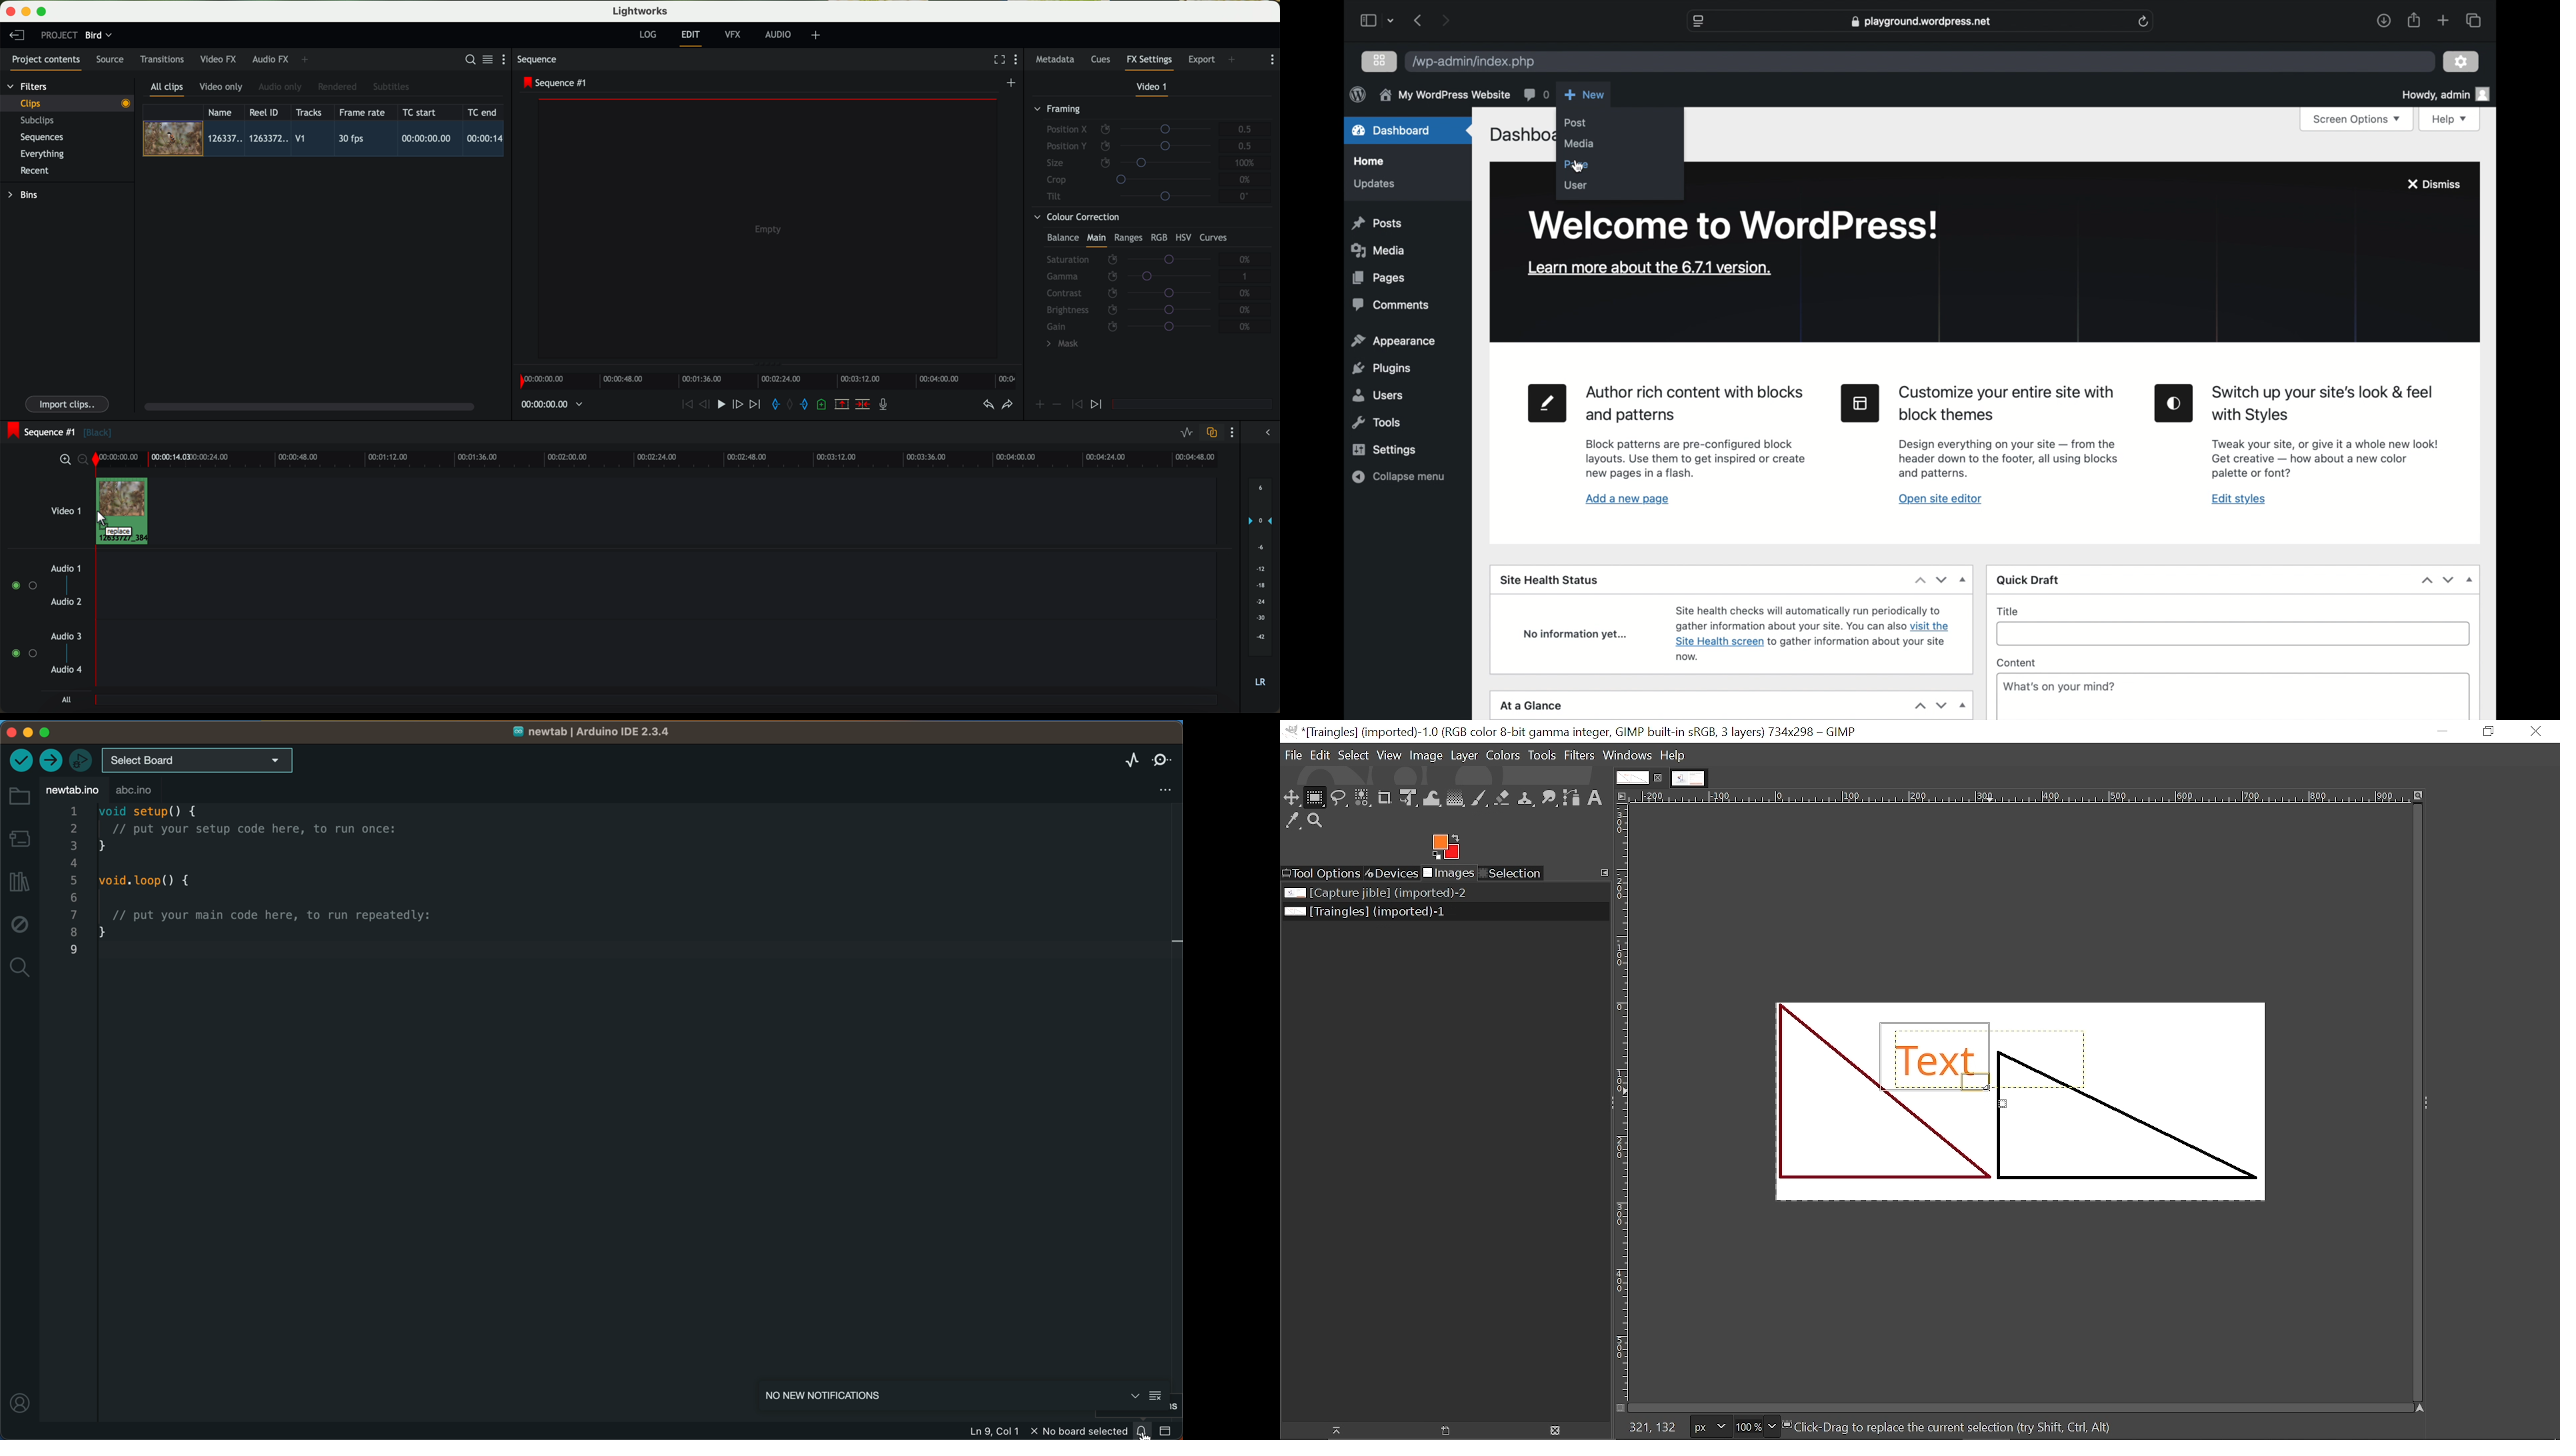 The height and width of the screenshot is (1456, 2576). What do you see at coordinates (1419, 21) in the screenshot?
I see `previous page` at bounding box center [1419, 21].